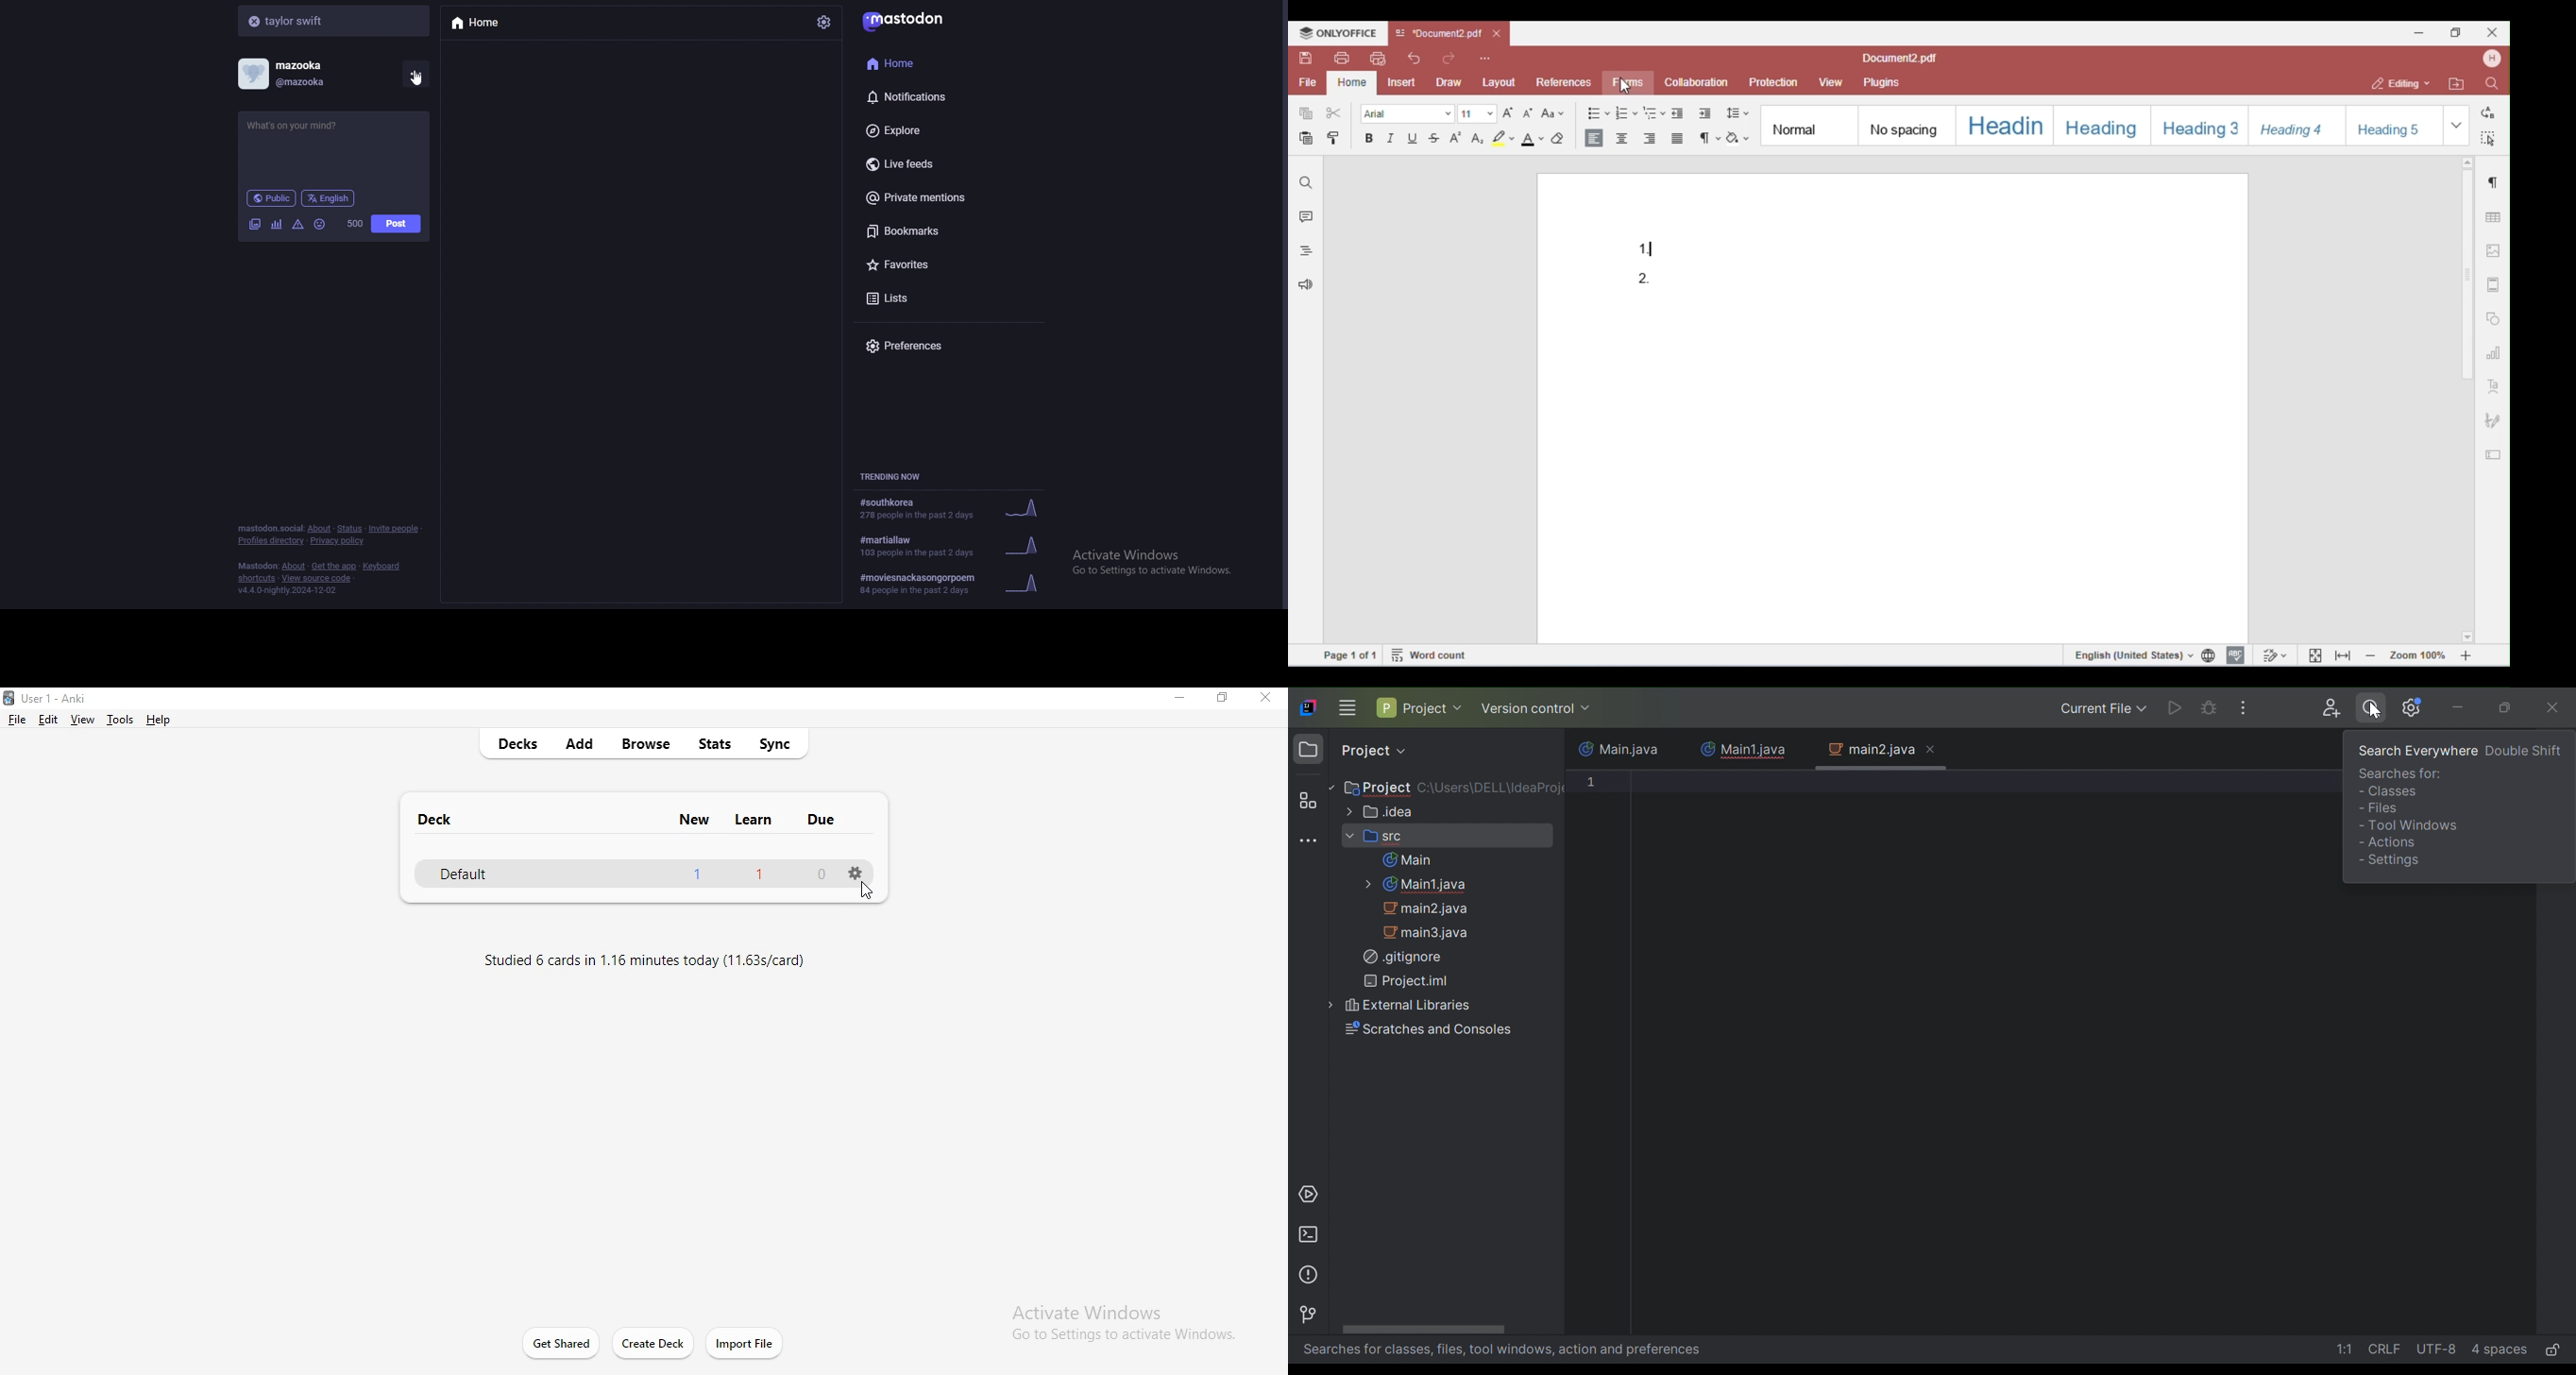  What do you see at coordinates (350, 529) in the screenshot?
I see `status` at bounding box center [350, 529].